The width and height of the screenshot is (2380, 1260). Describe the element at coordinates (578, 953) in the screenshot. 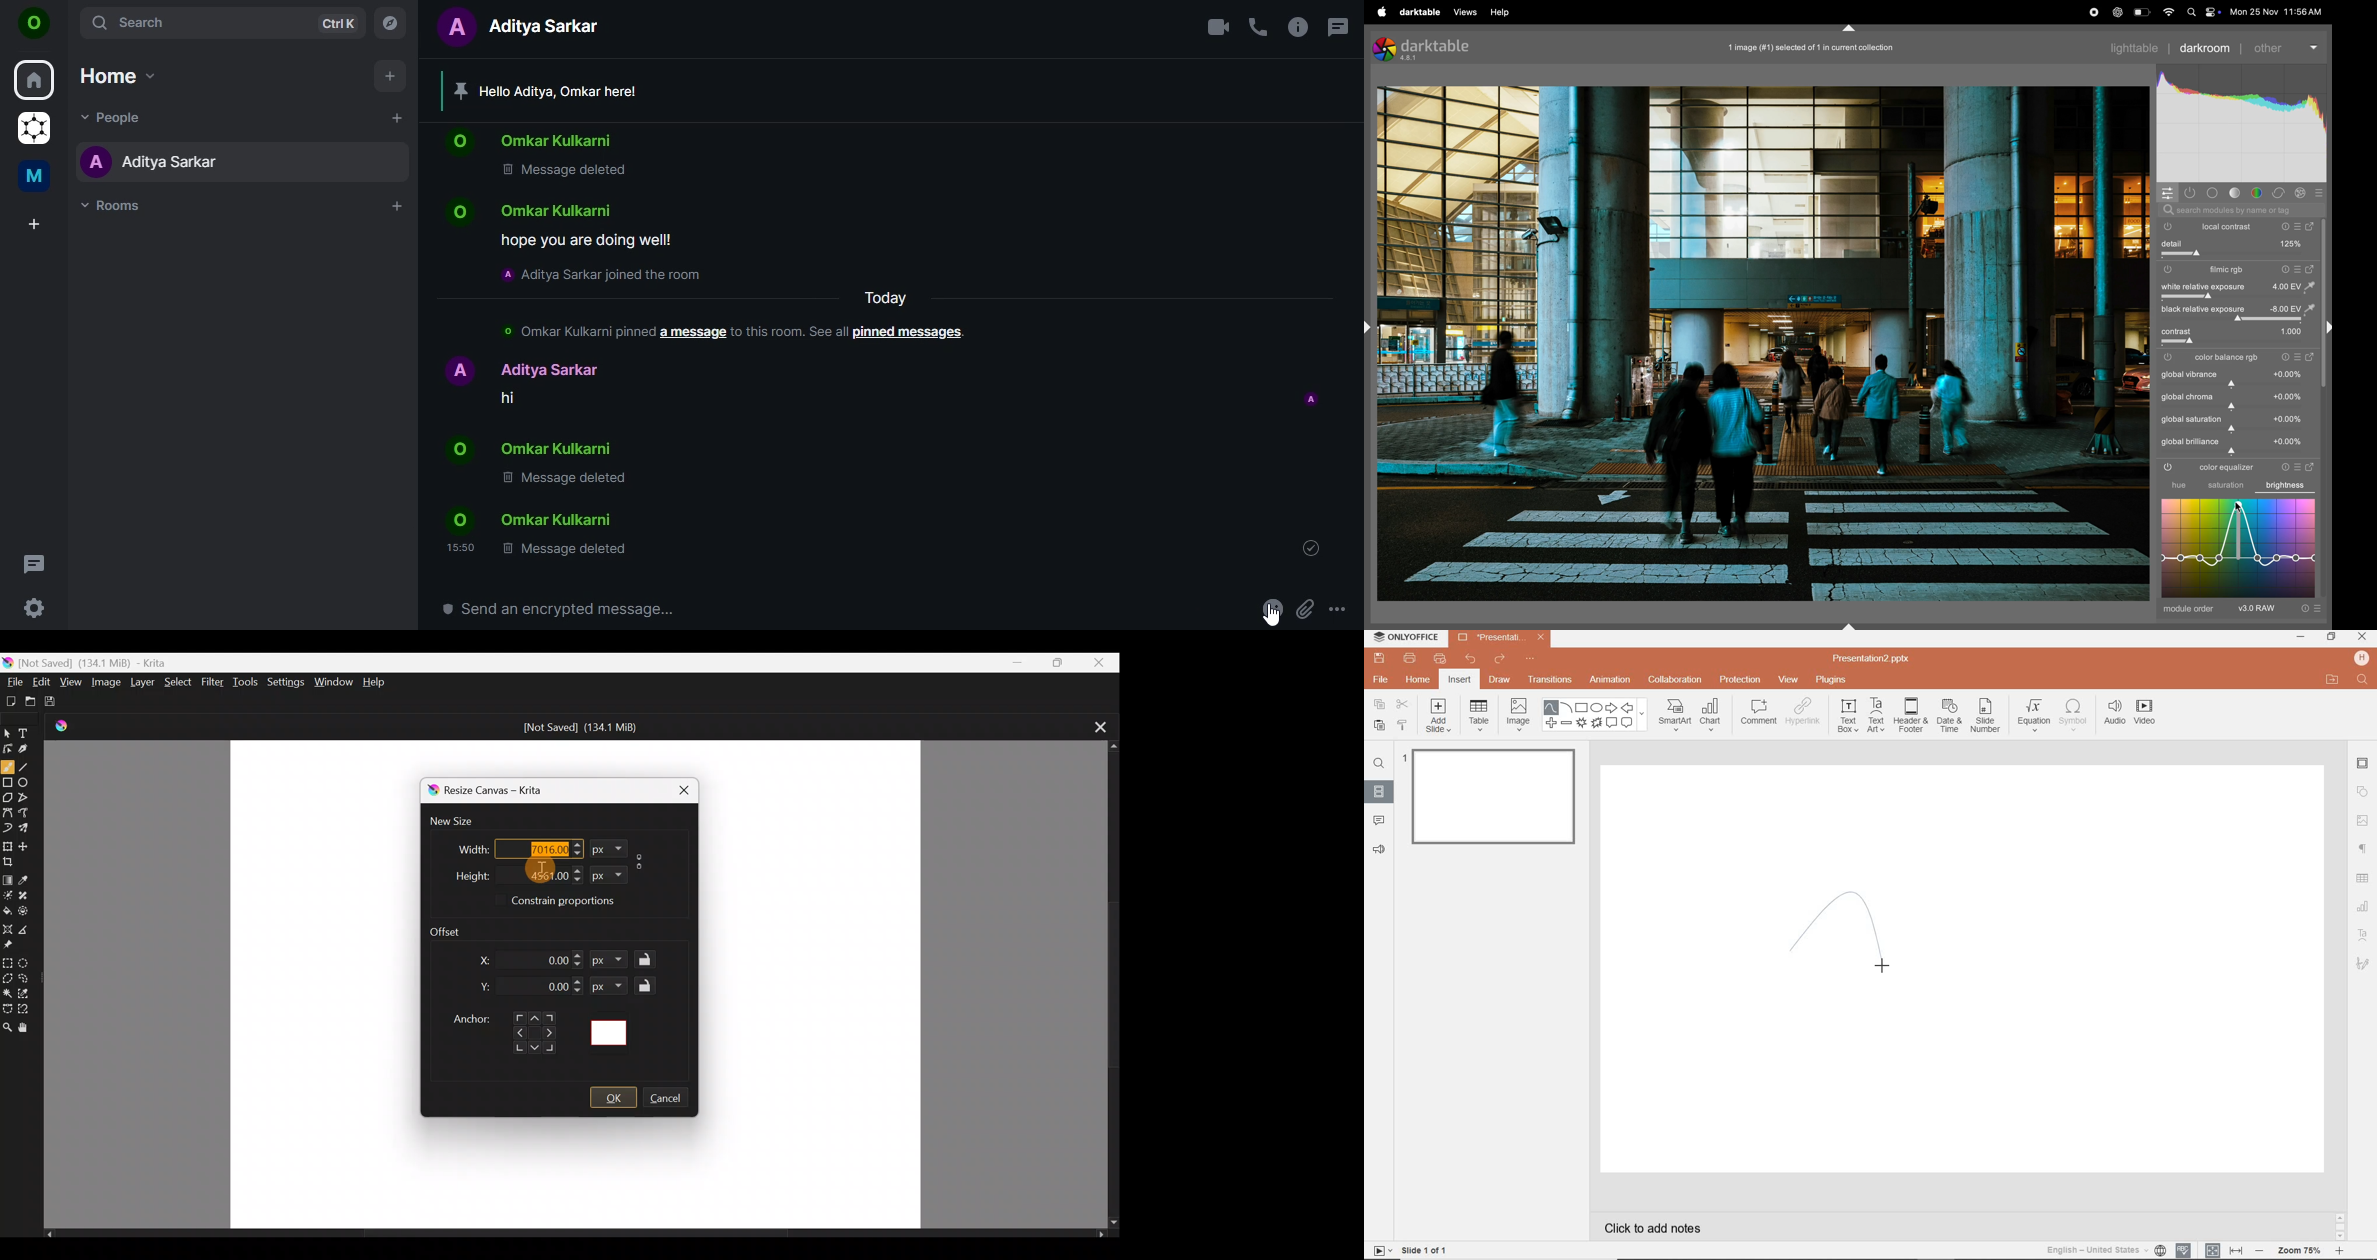

I see `Increase X dimension` at that location.